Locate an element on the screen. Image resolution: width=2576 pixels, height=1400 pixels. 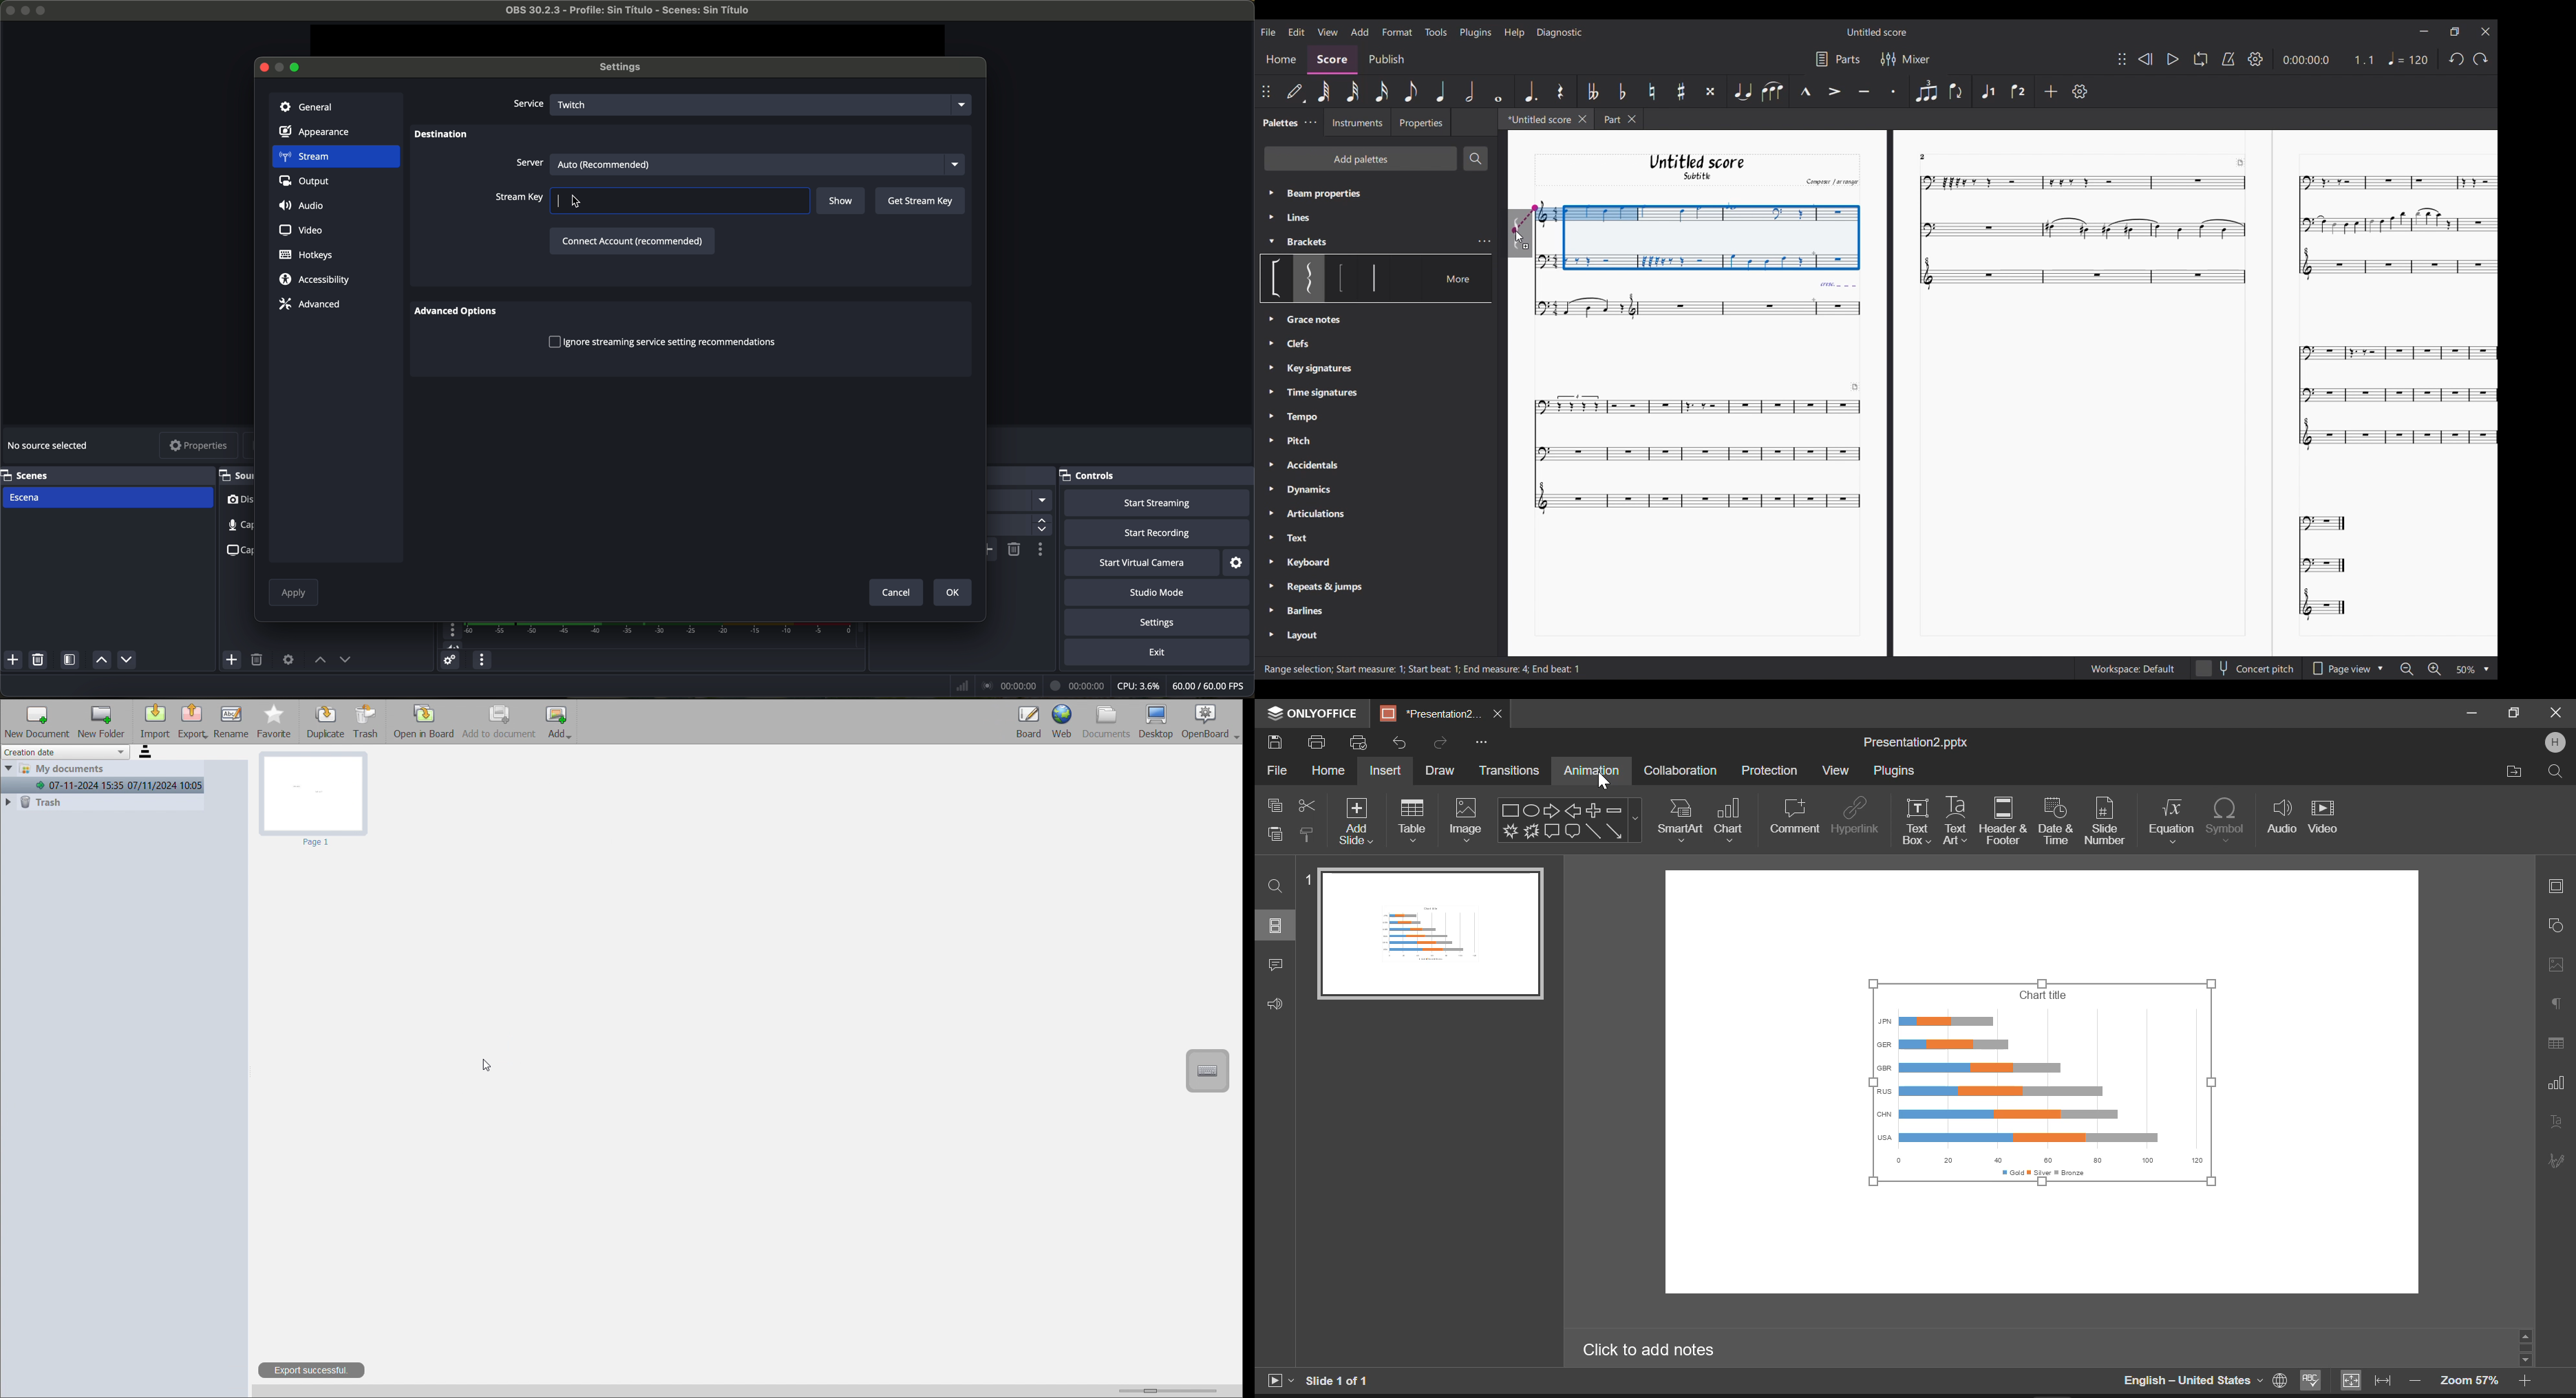
Toggle double flat is located at coordinates (1593, 91).